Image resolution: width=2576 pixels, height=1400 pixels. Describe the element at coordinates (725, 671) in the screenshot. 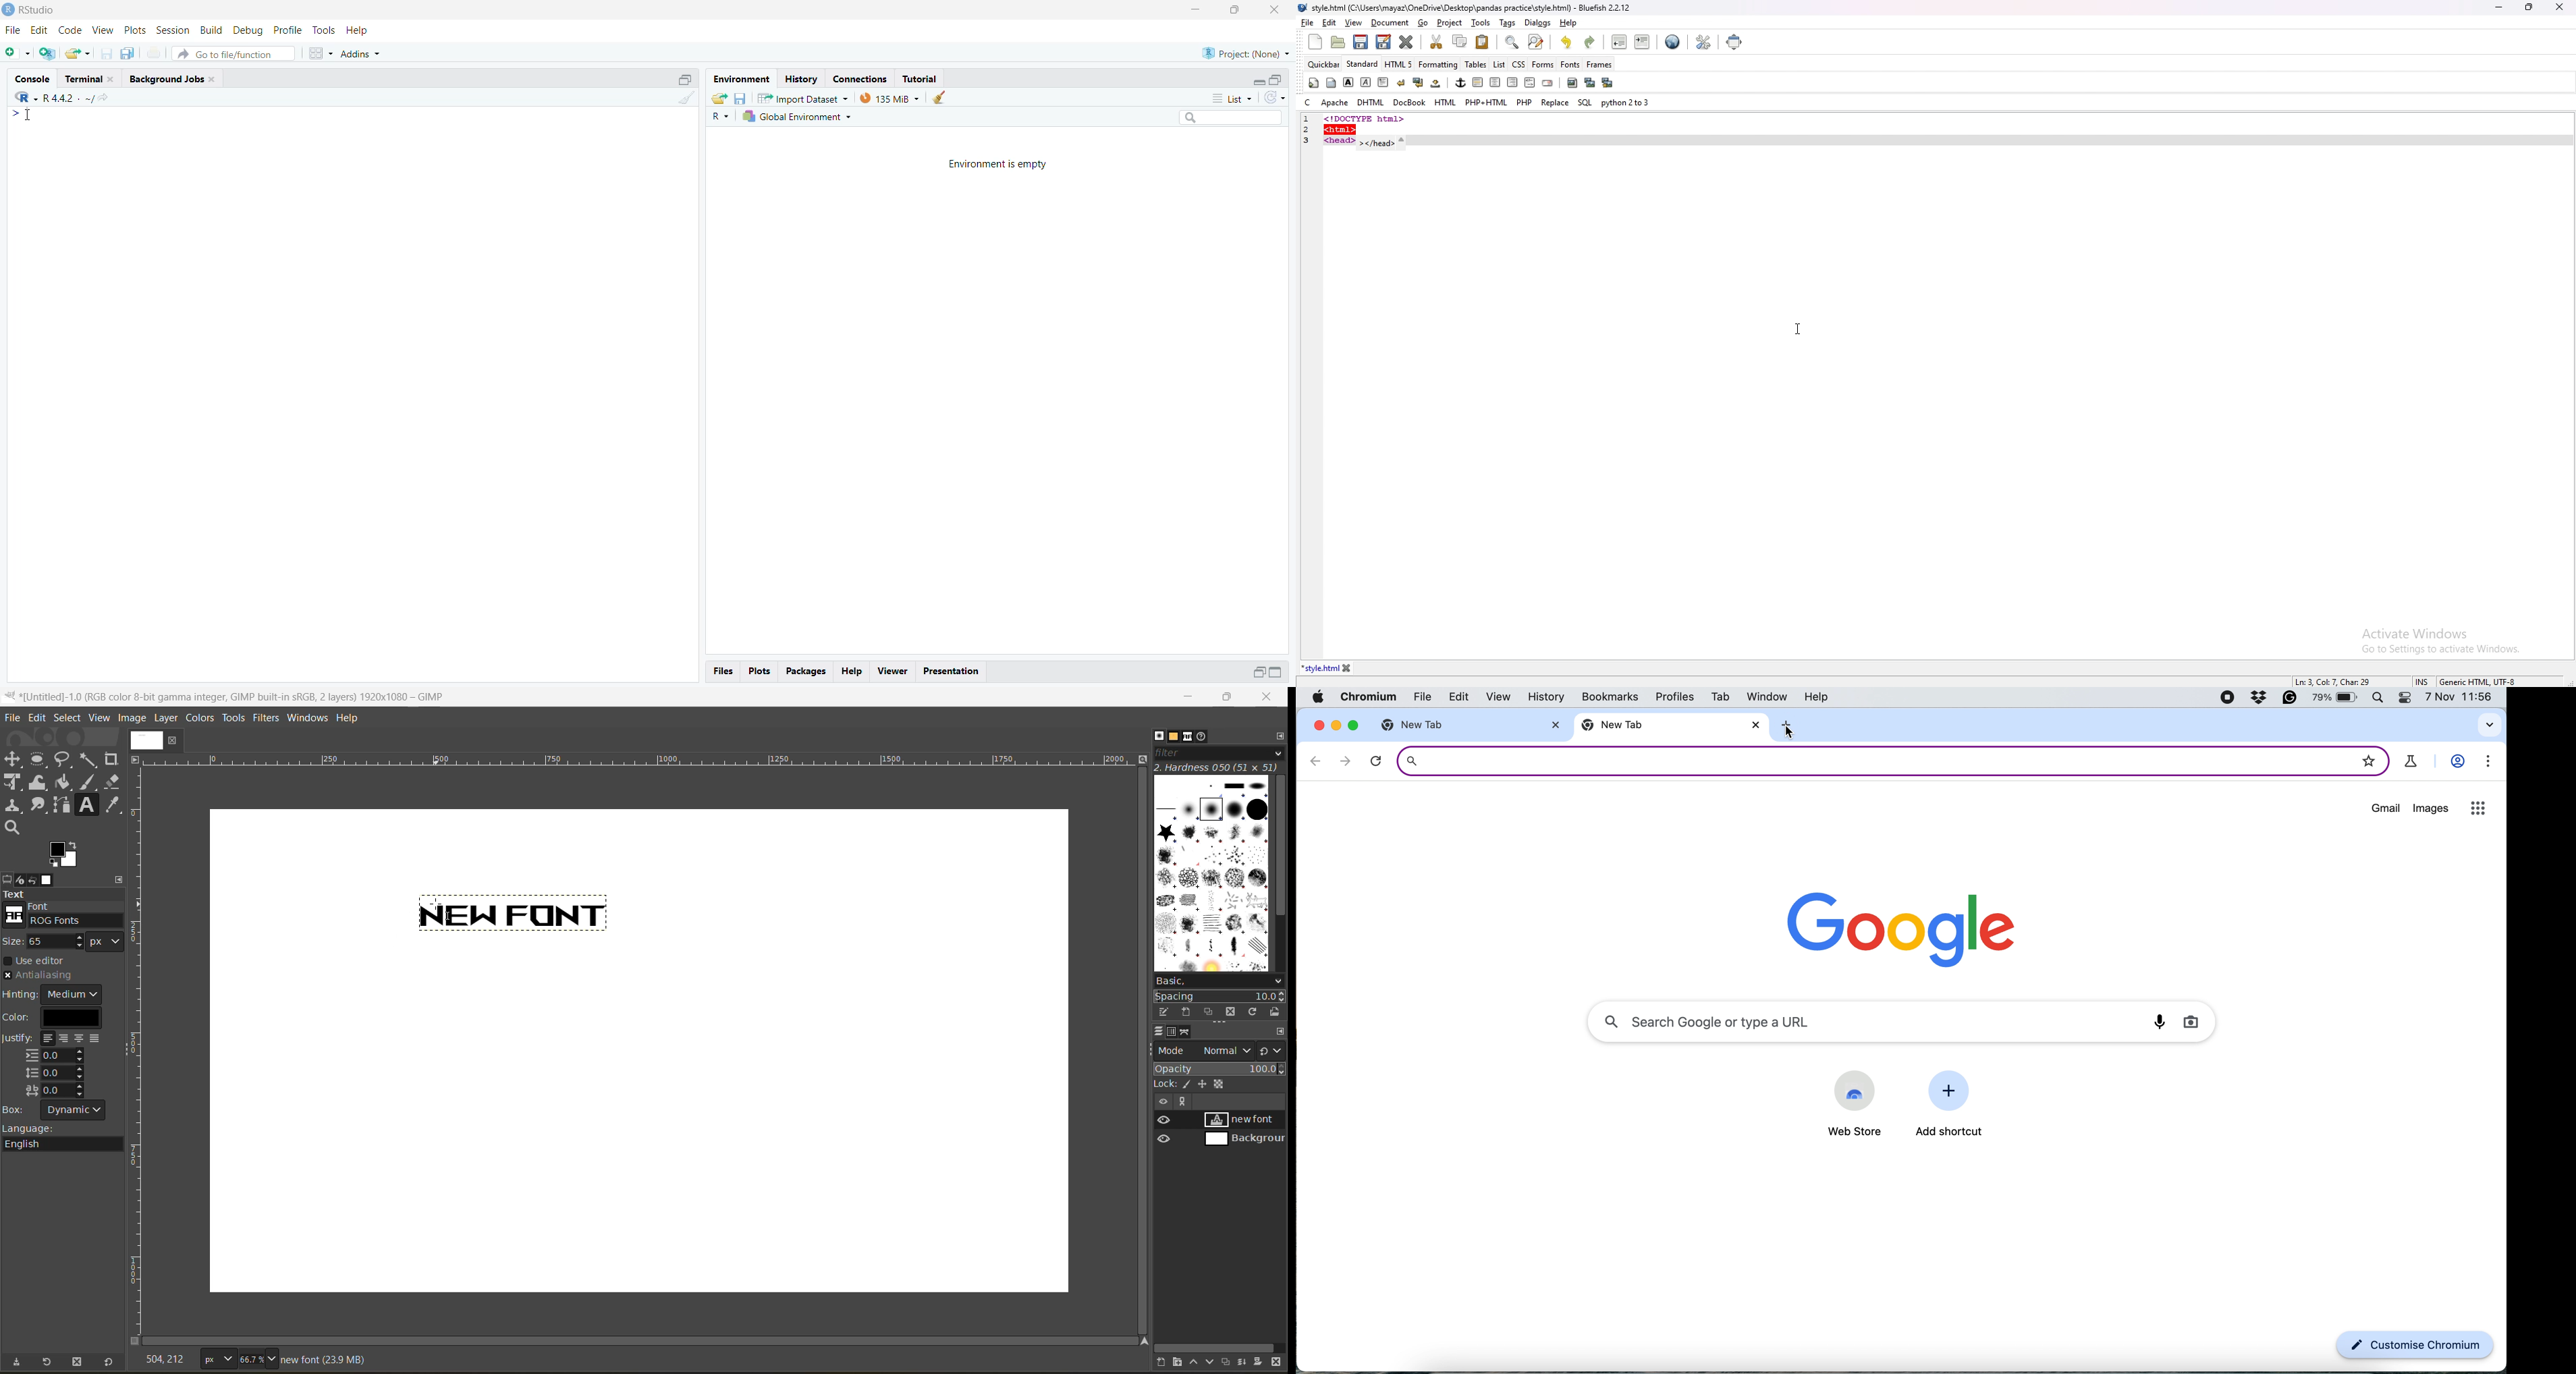

I see `Files` at that location.